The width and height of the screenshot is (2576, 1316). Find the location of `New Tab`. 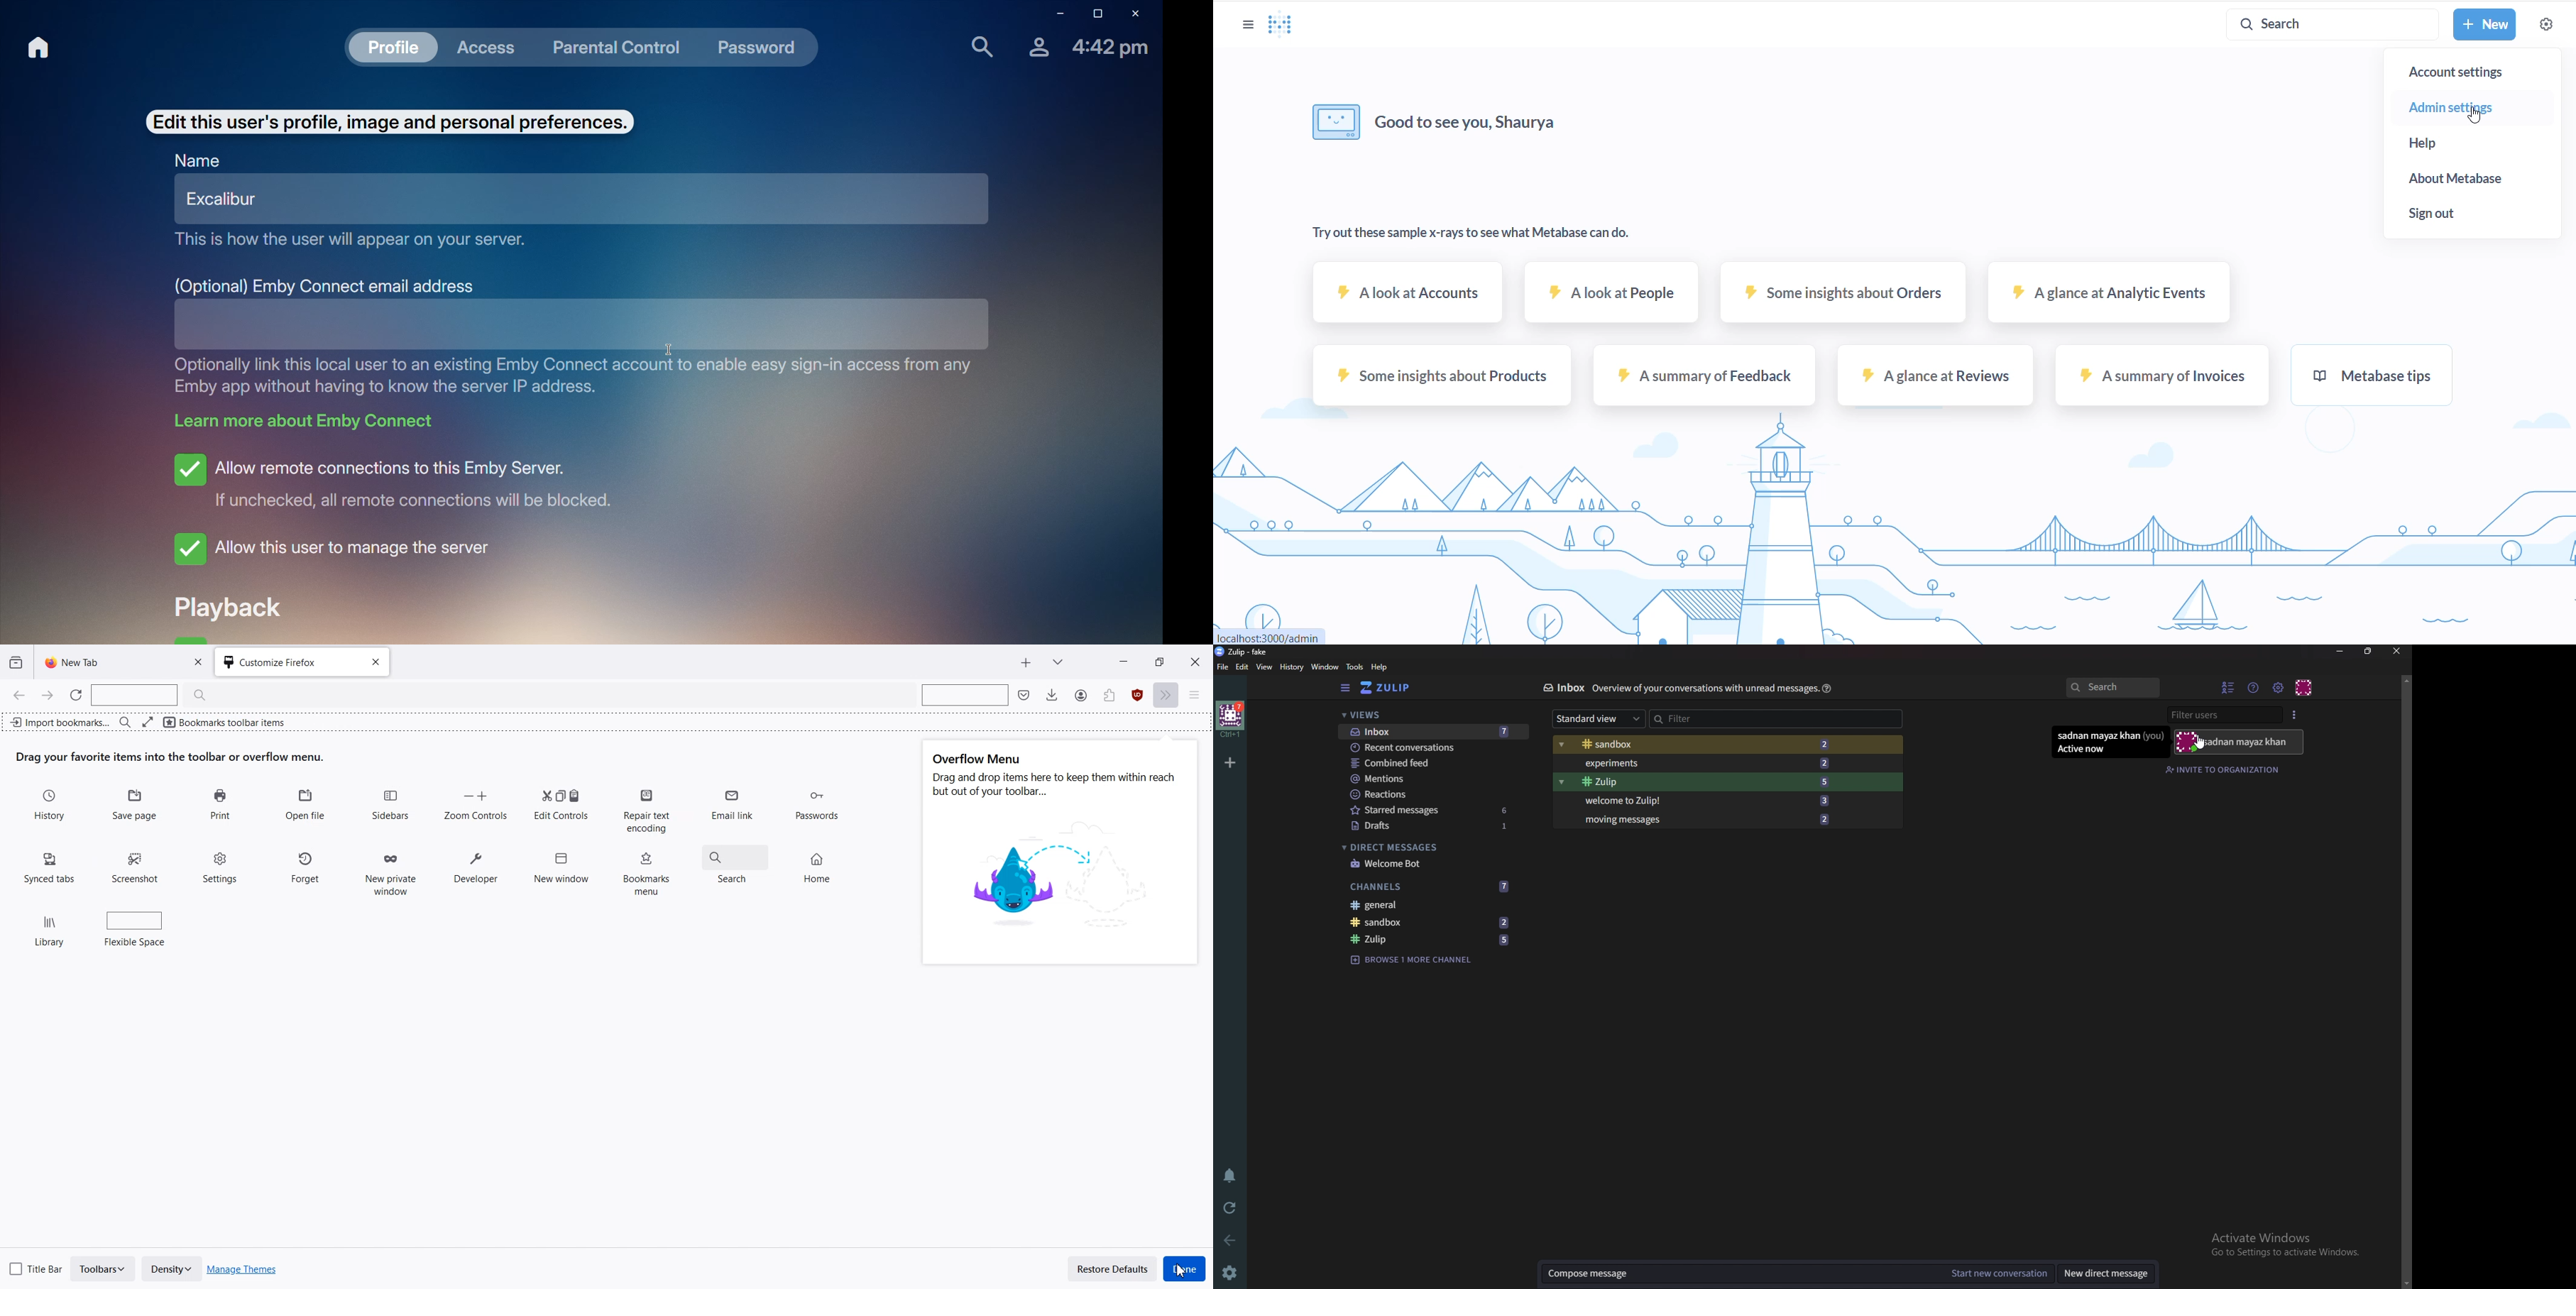

New Tab is located at coordinates (106, 664).